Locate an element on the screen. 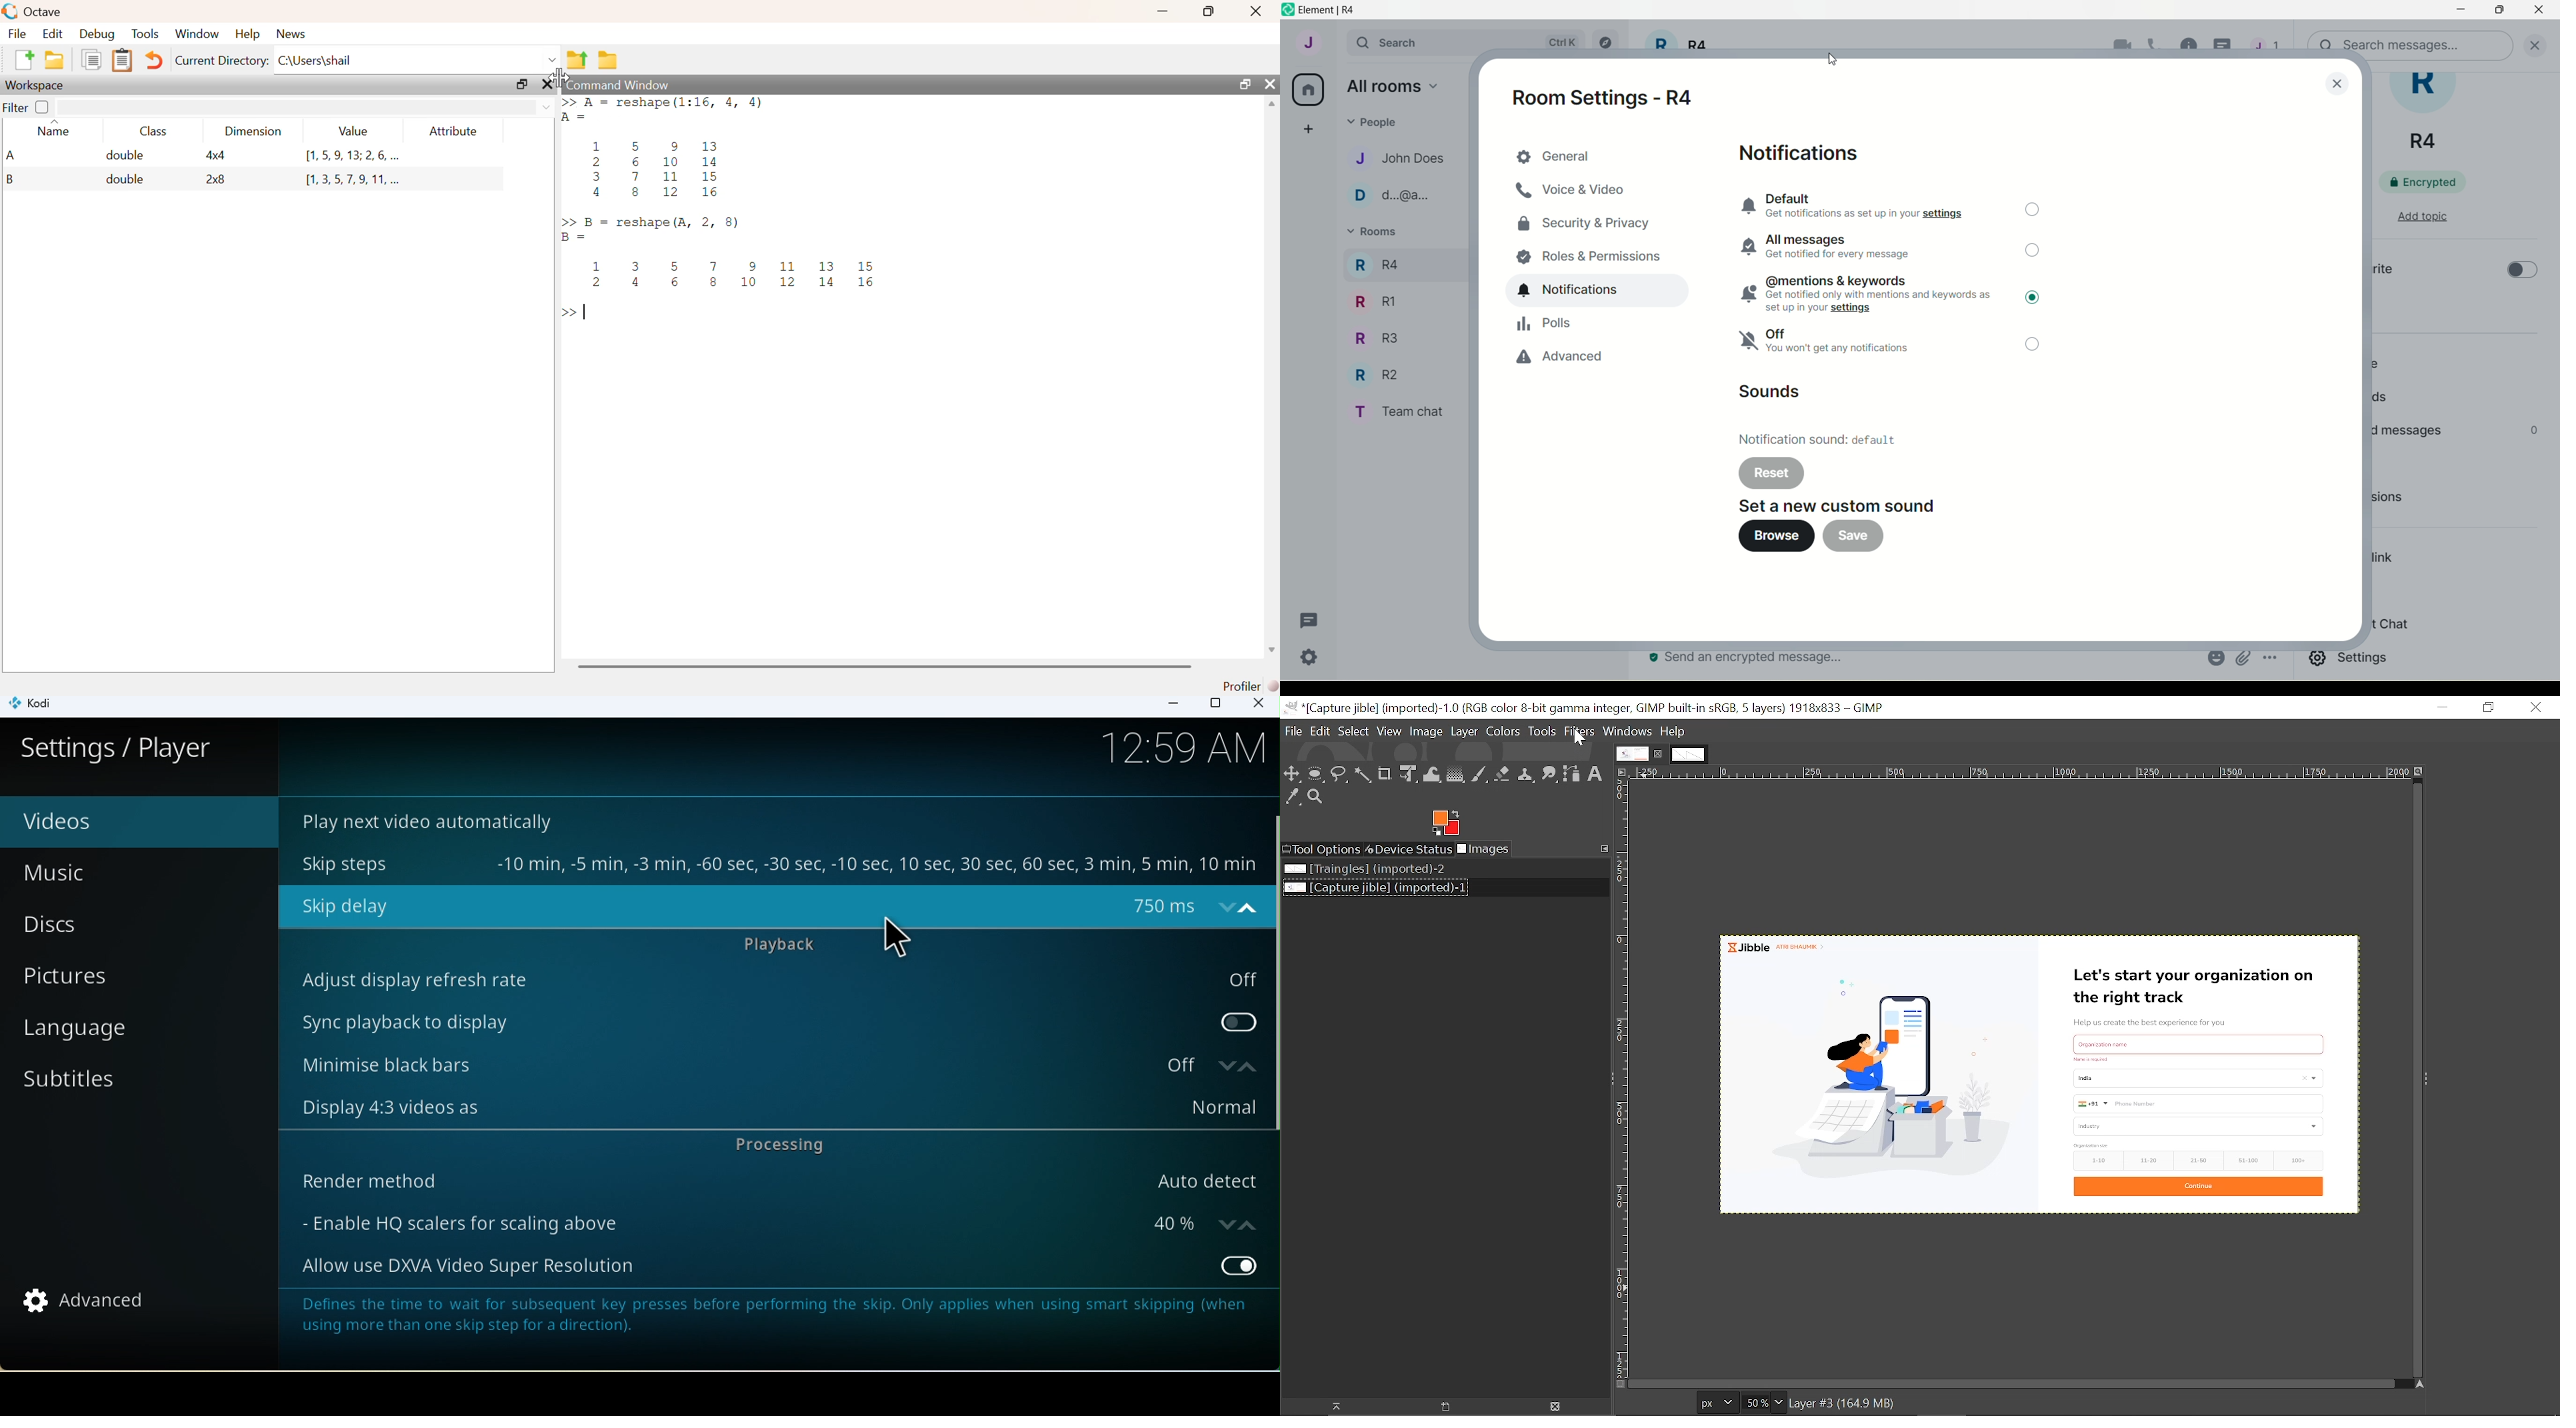 The width and height of the screenshot is (2576, 1428). Minimize black bars is located at coordinates (743, 1067).